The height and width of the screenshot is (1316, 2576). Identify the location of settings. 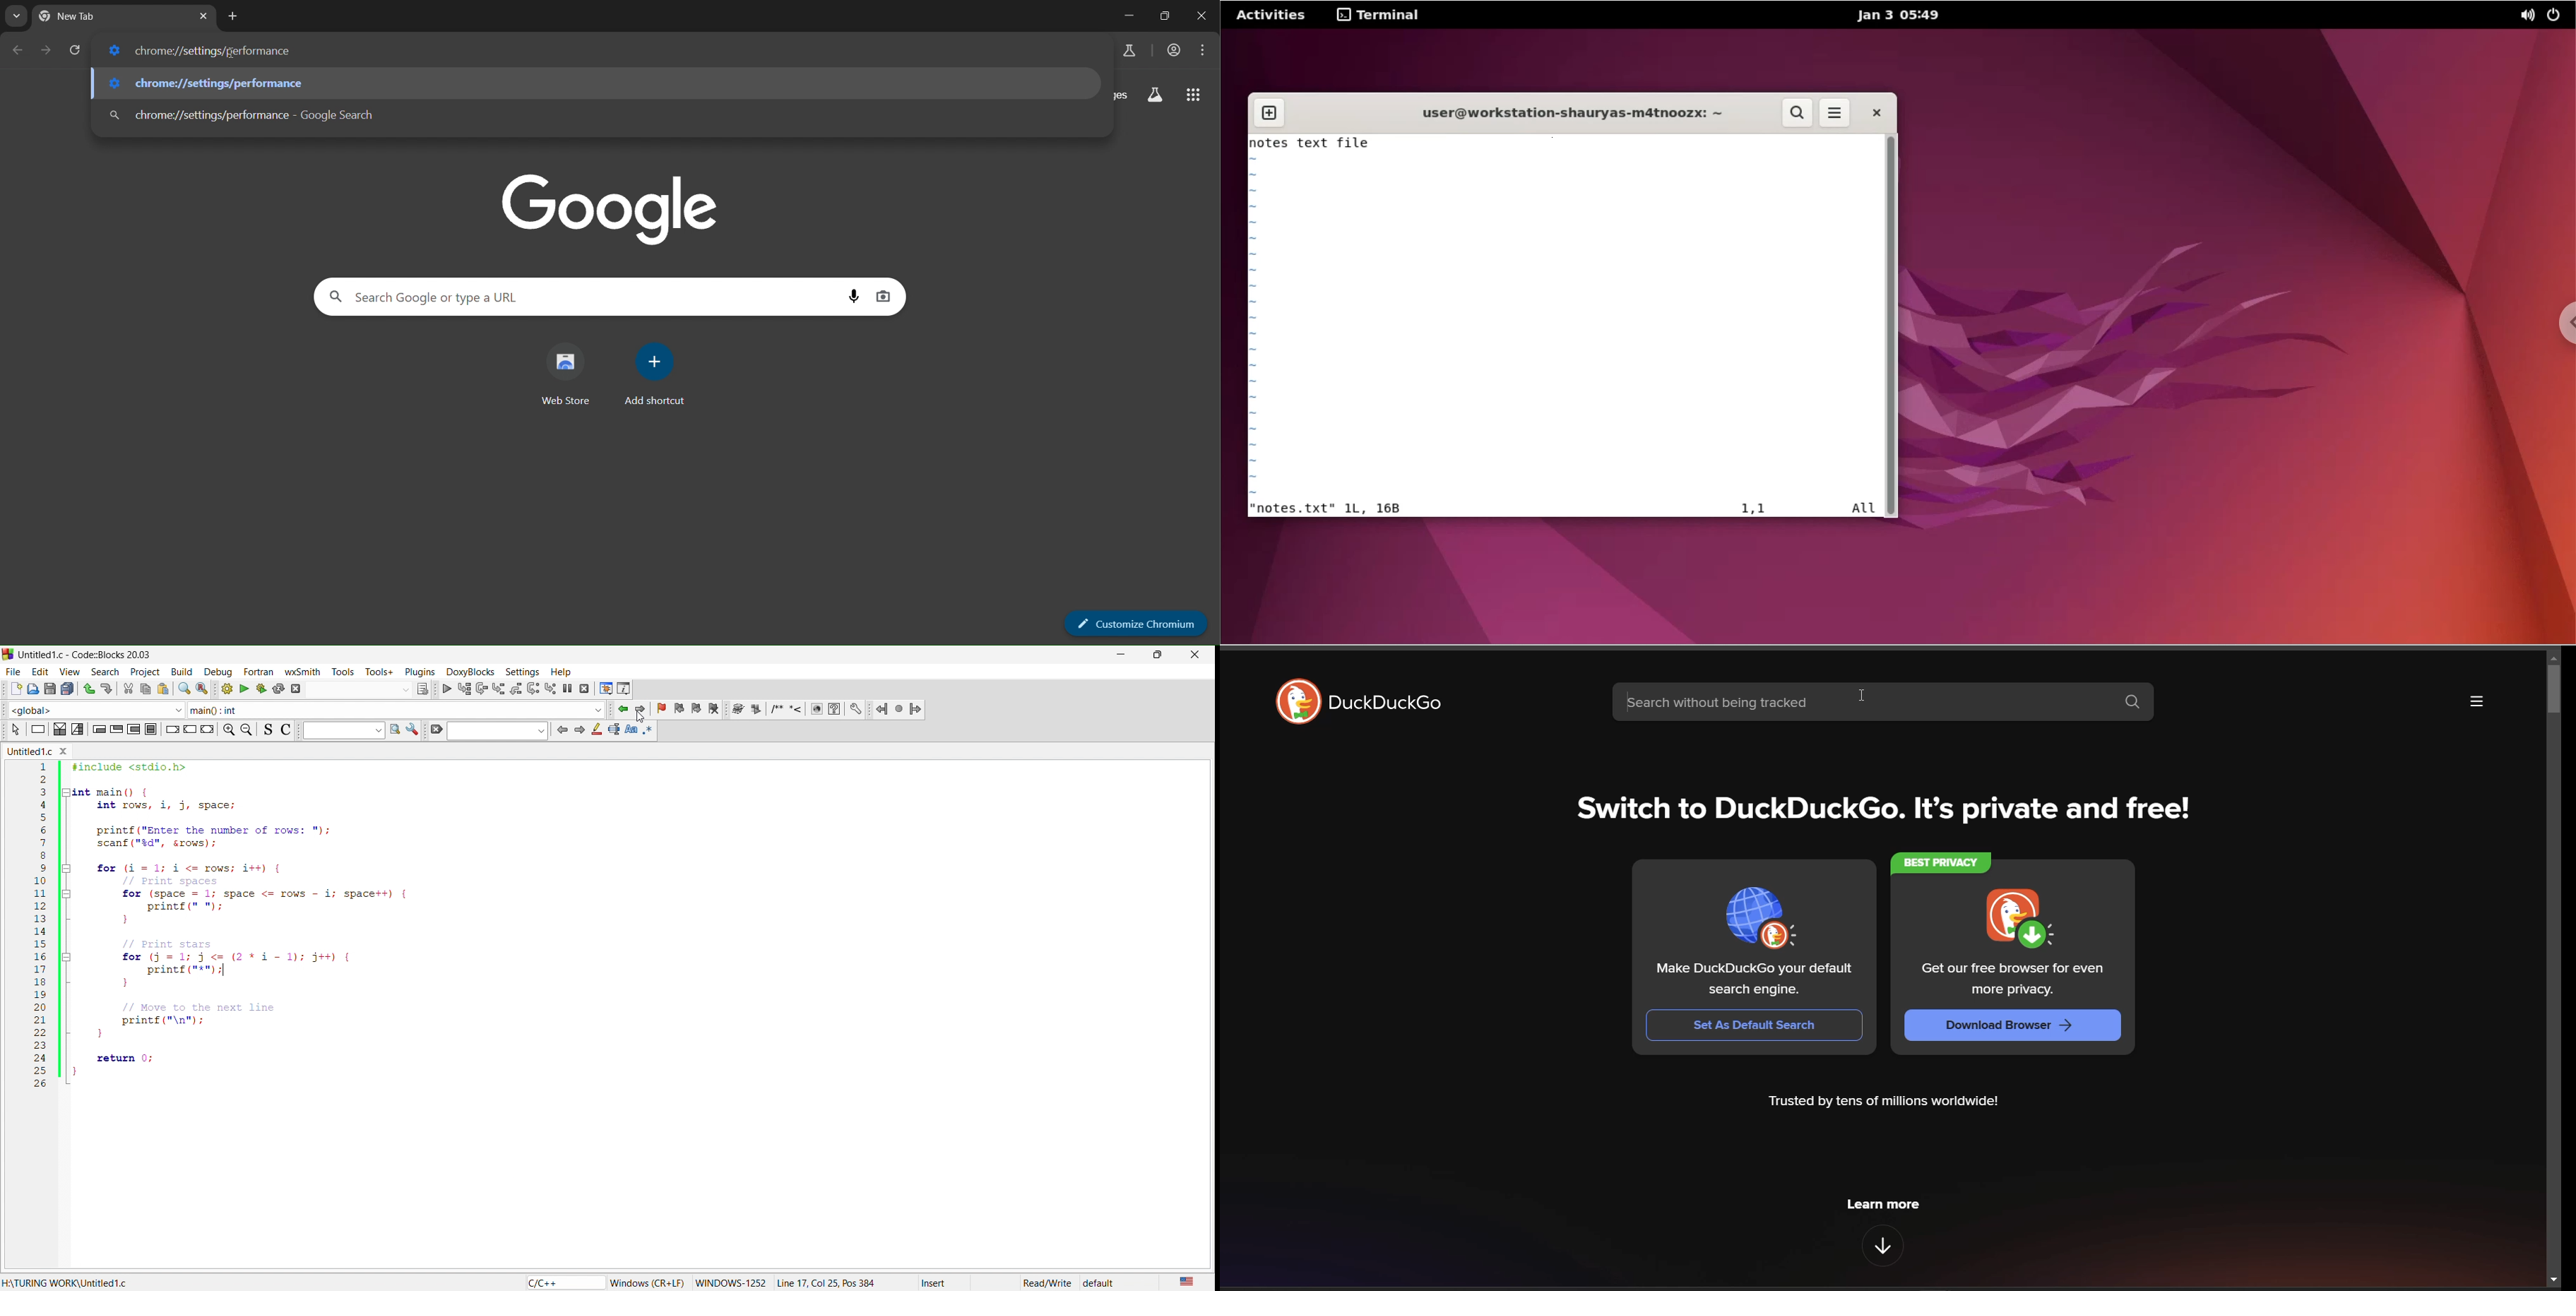
(520, 670).